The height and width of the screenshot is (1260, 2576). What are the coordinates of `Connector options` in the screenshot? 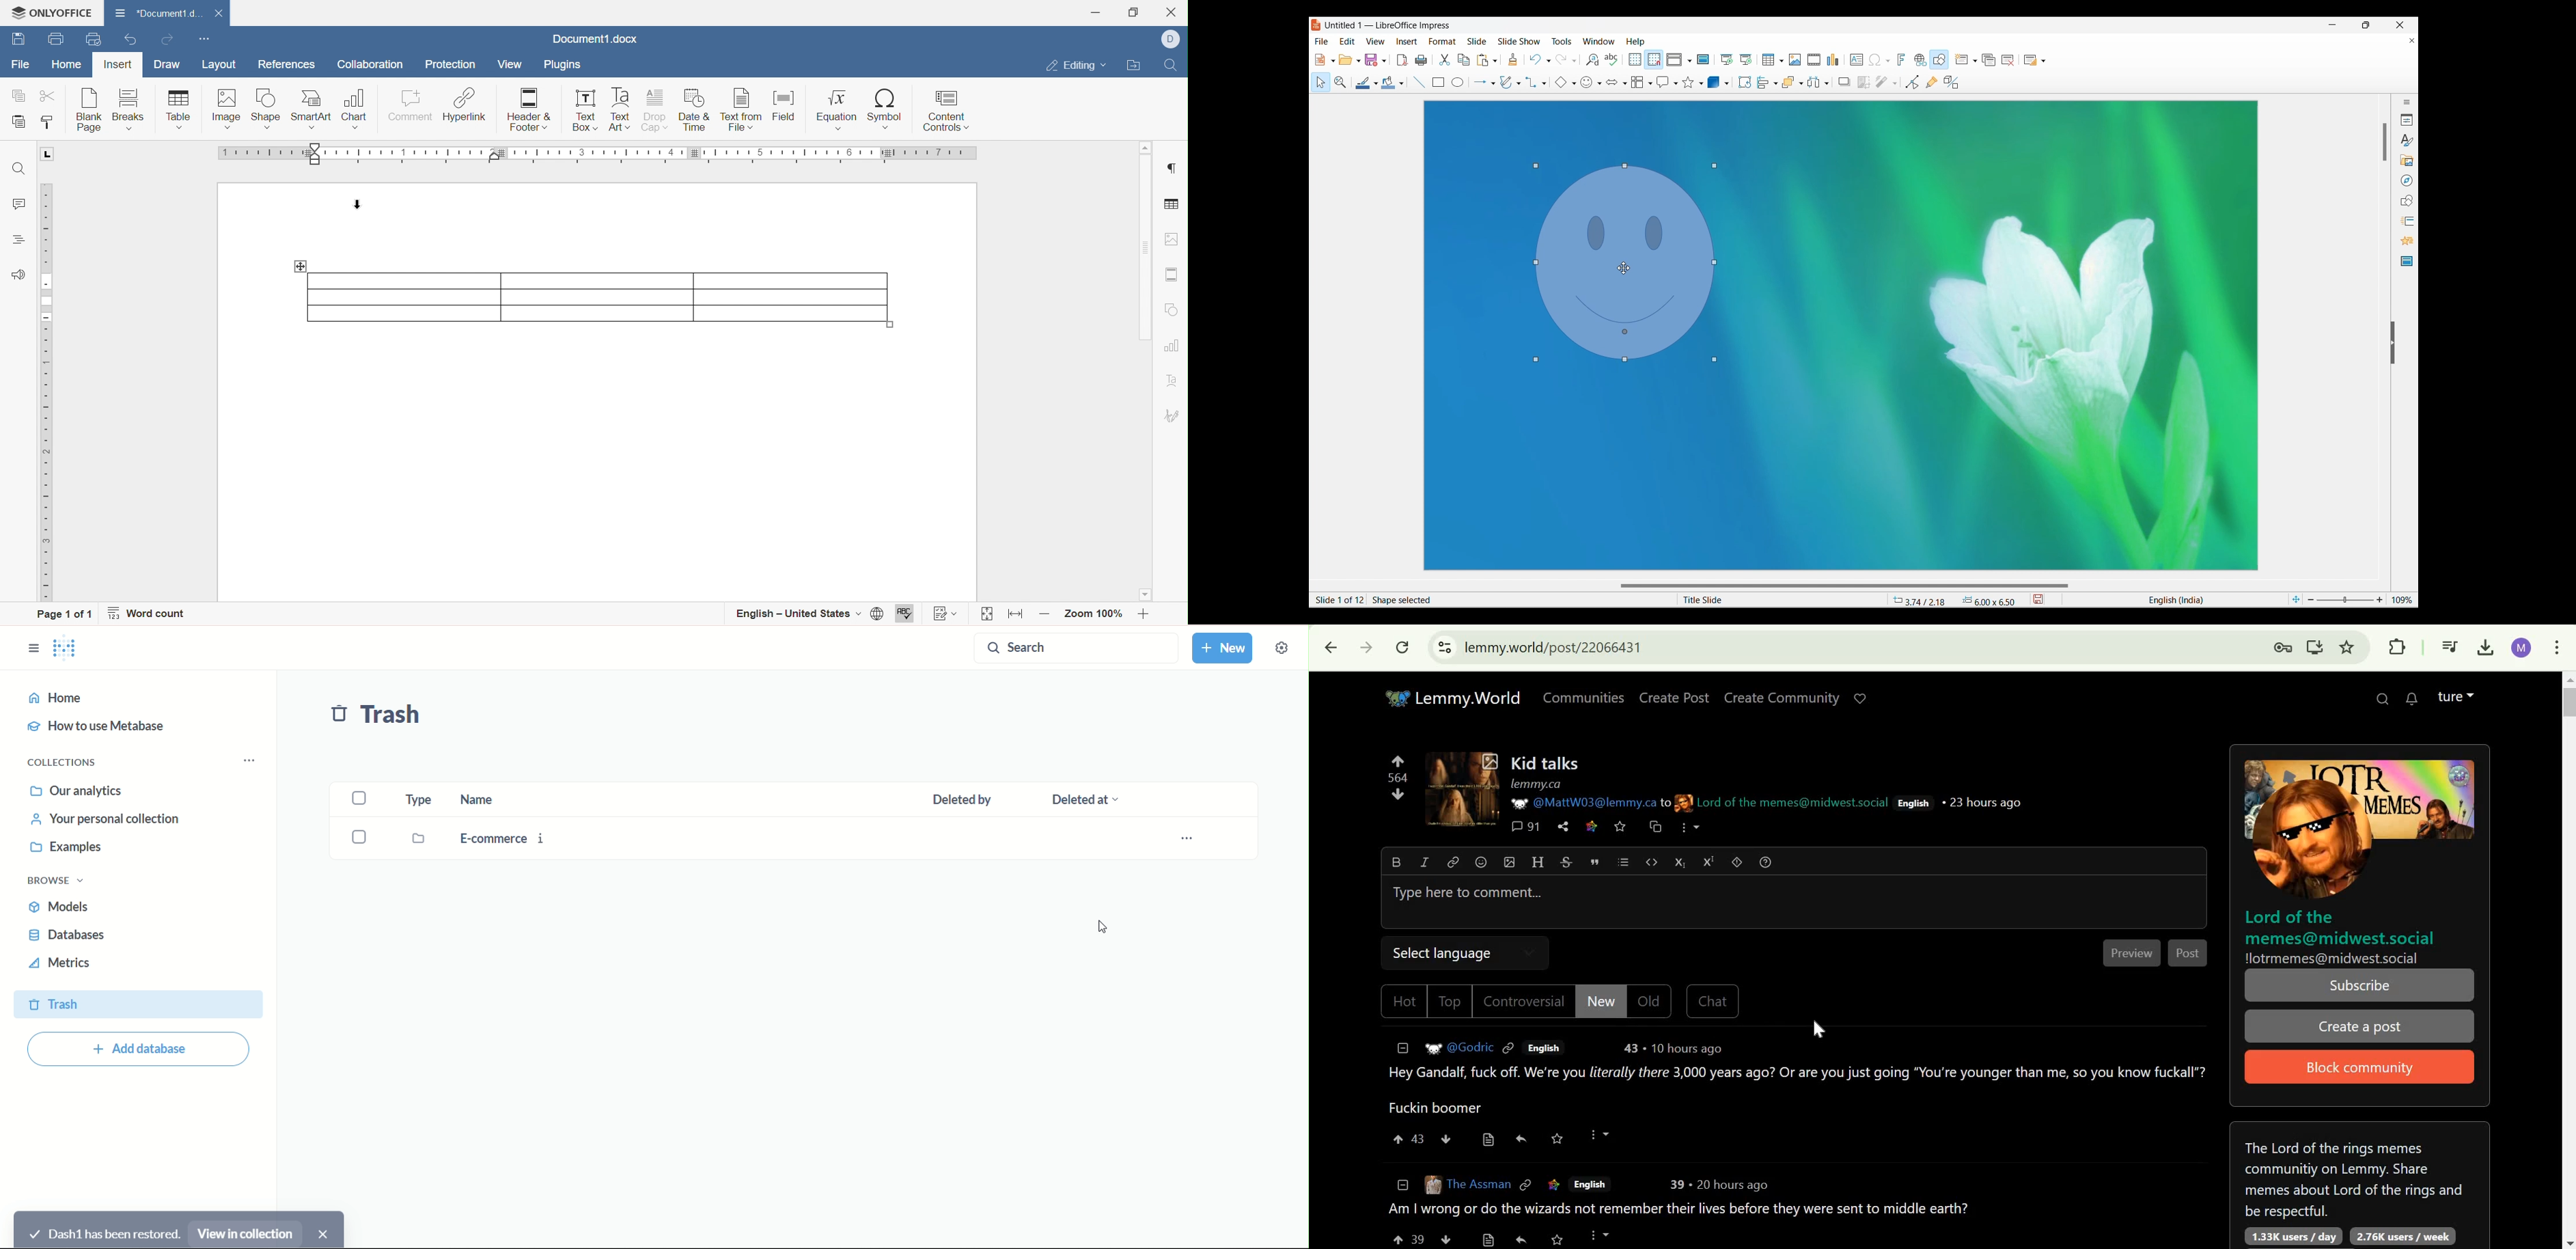 It's located at (1544, 84).